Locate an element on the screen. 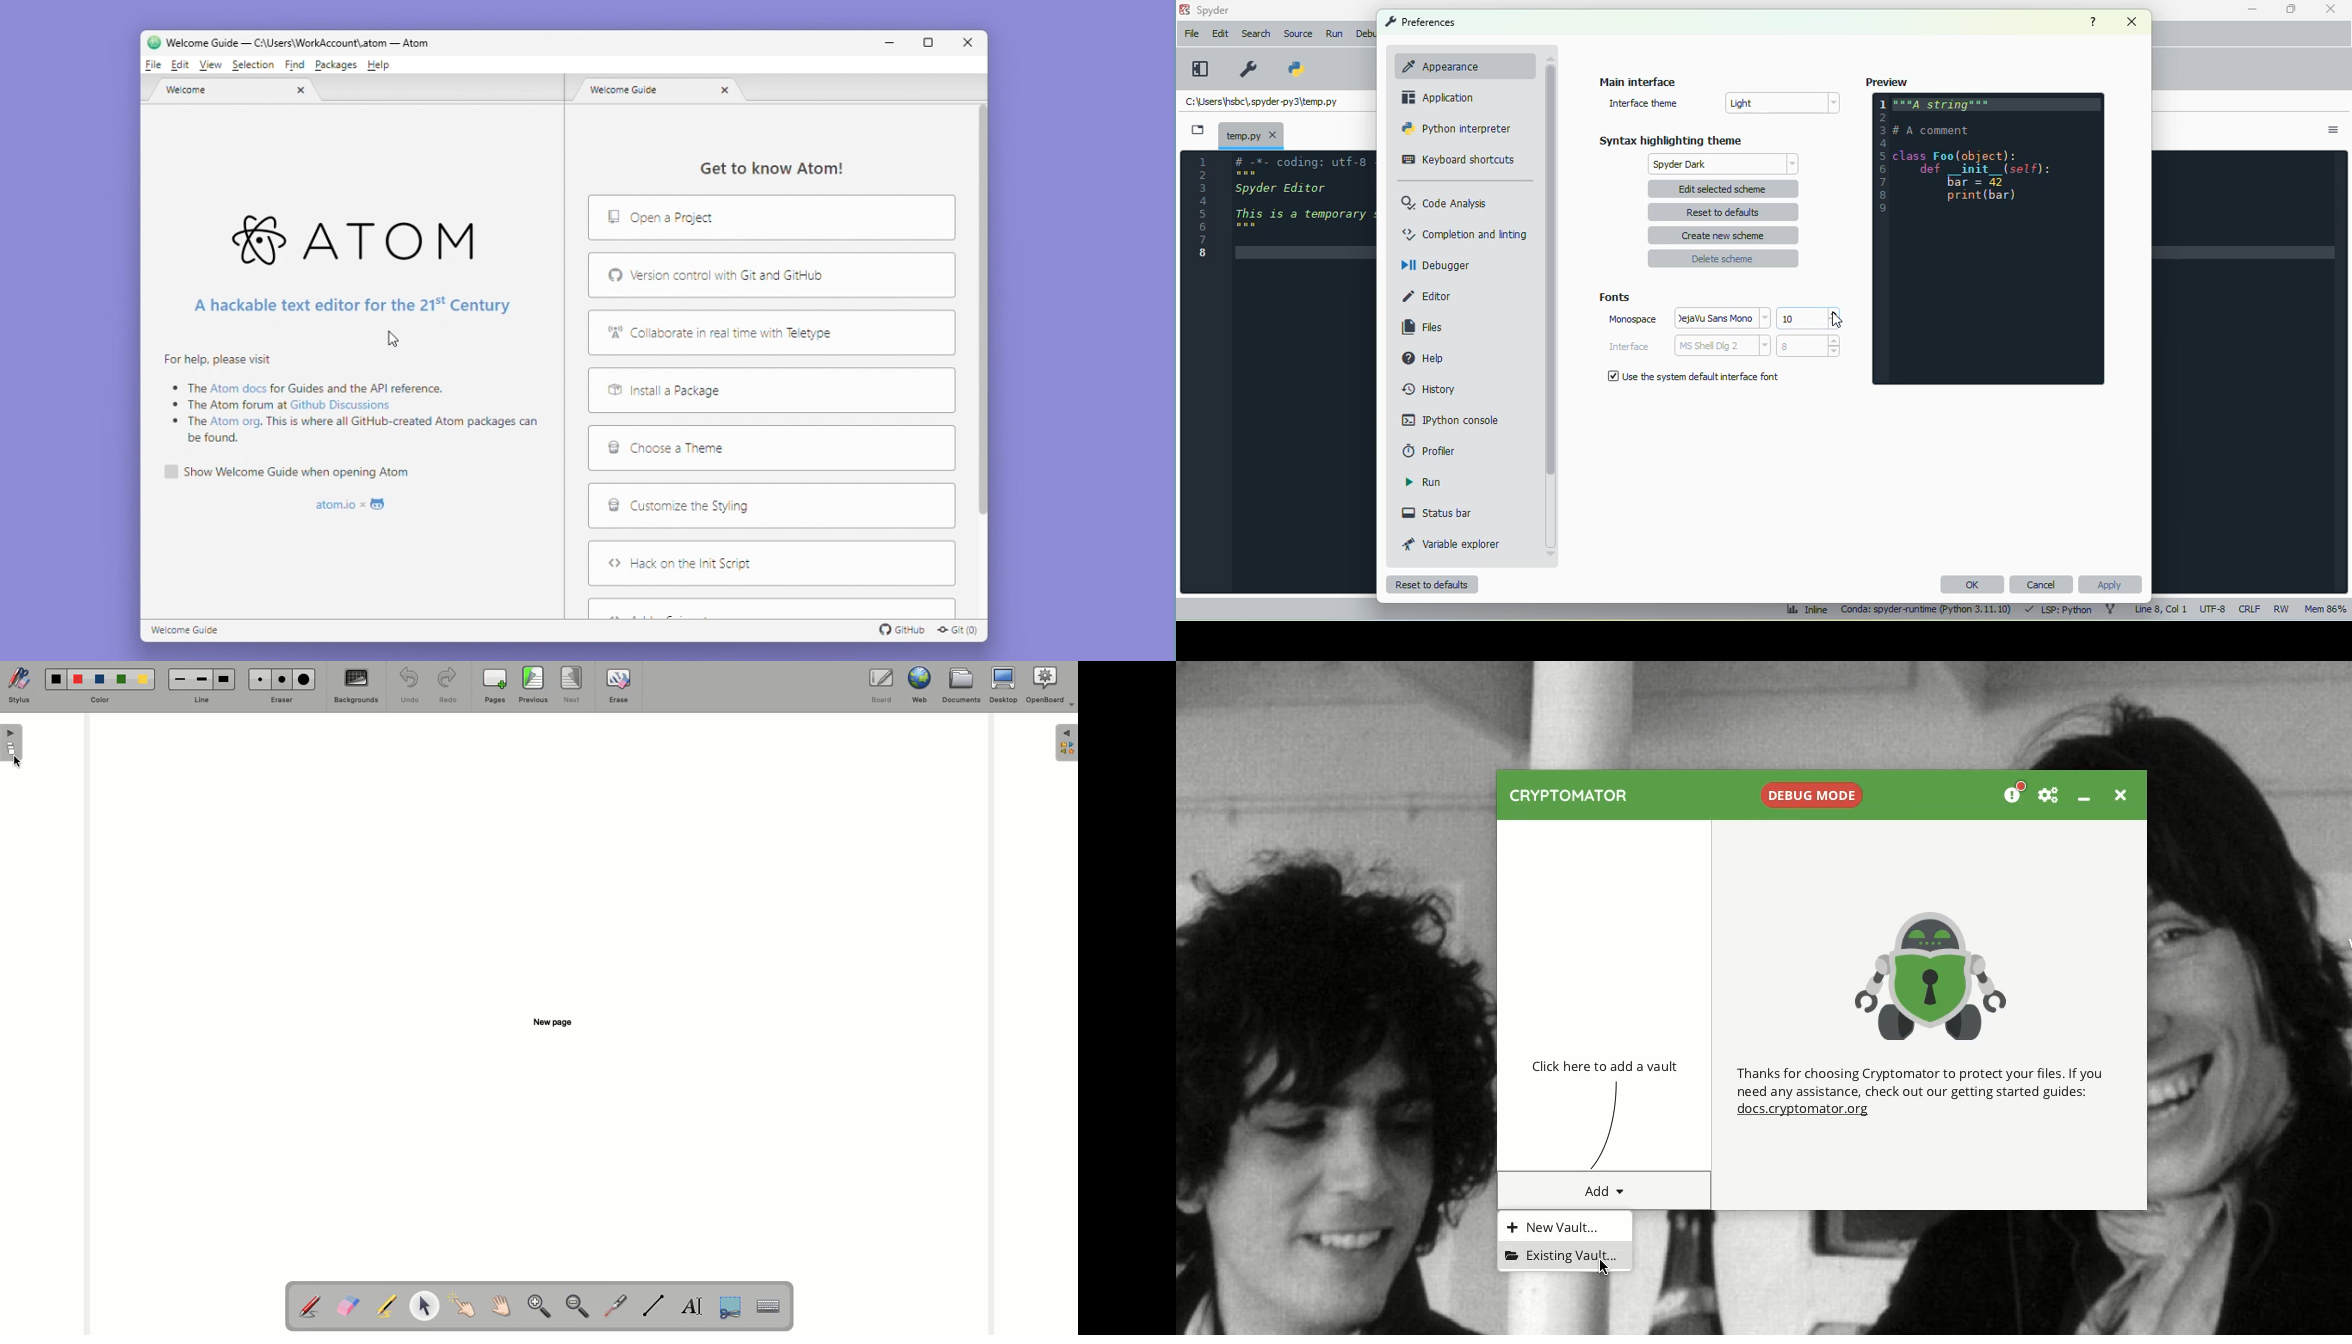 The width and height of the screenshot is (2352, 1344). Capturing a part of the screen is located at coordinates (732, 1306).